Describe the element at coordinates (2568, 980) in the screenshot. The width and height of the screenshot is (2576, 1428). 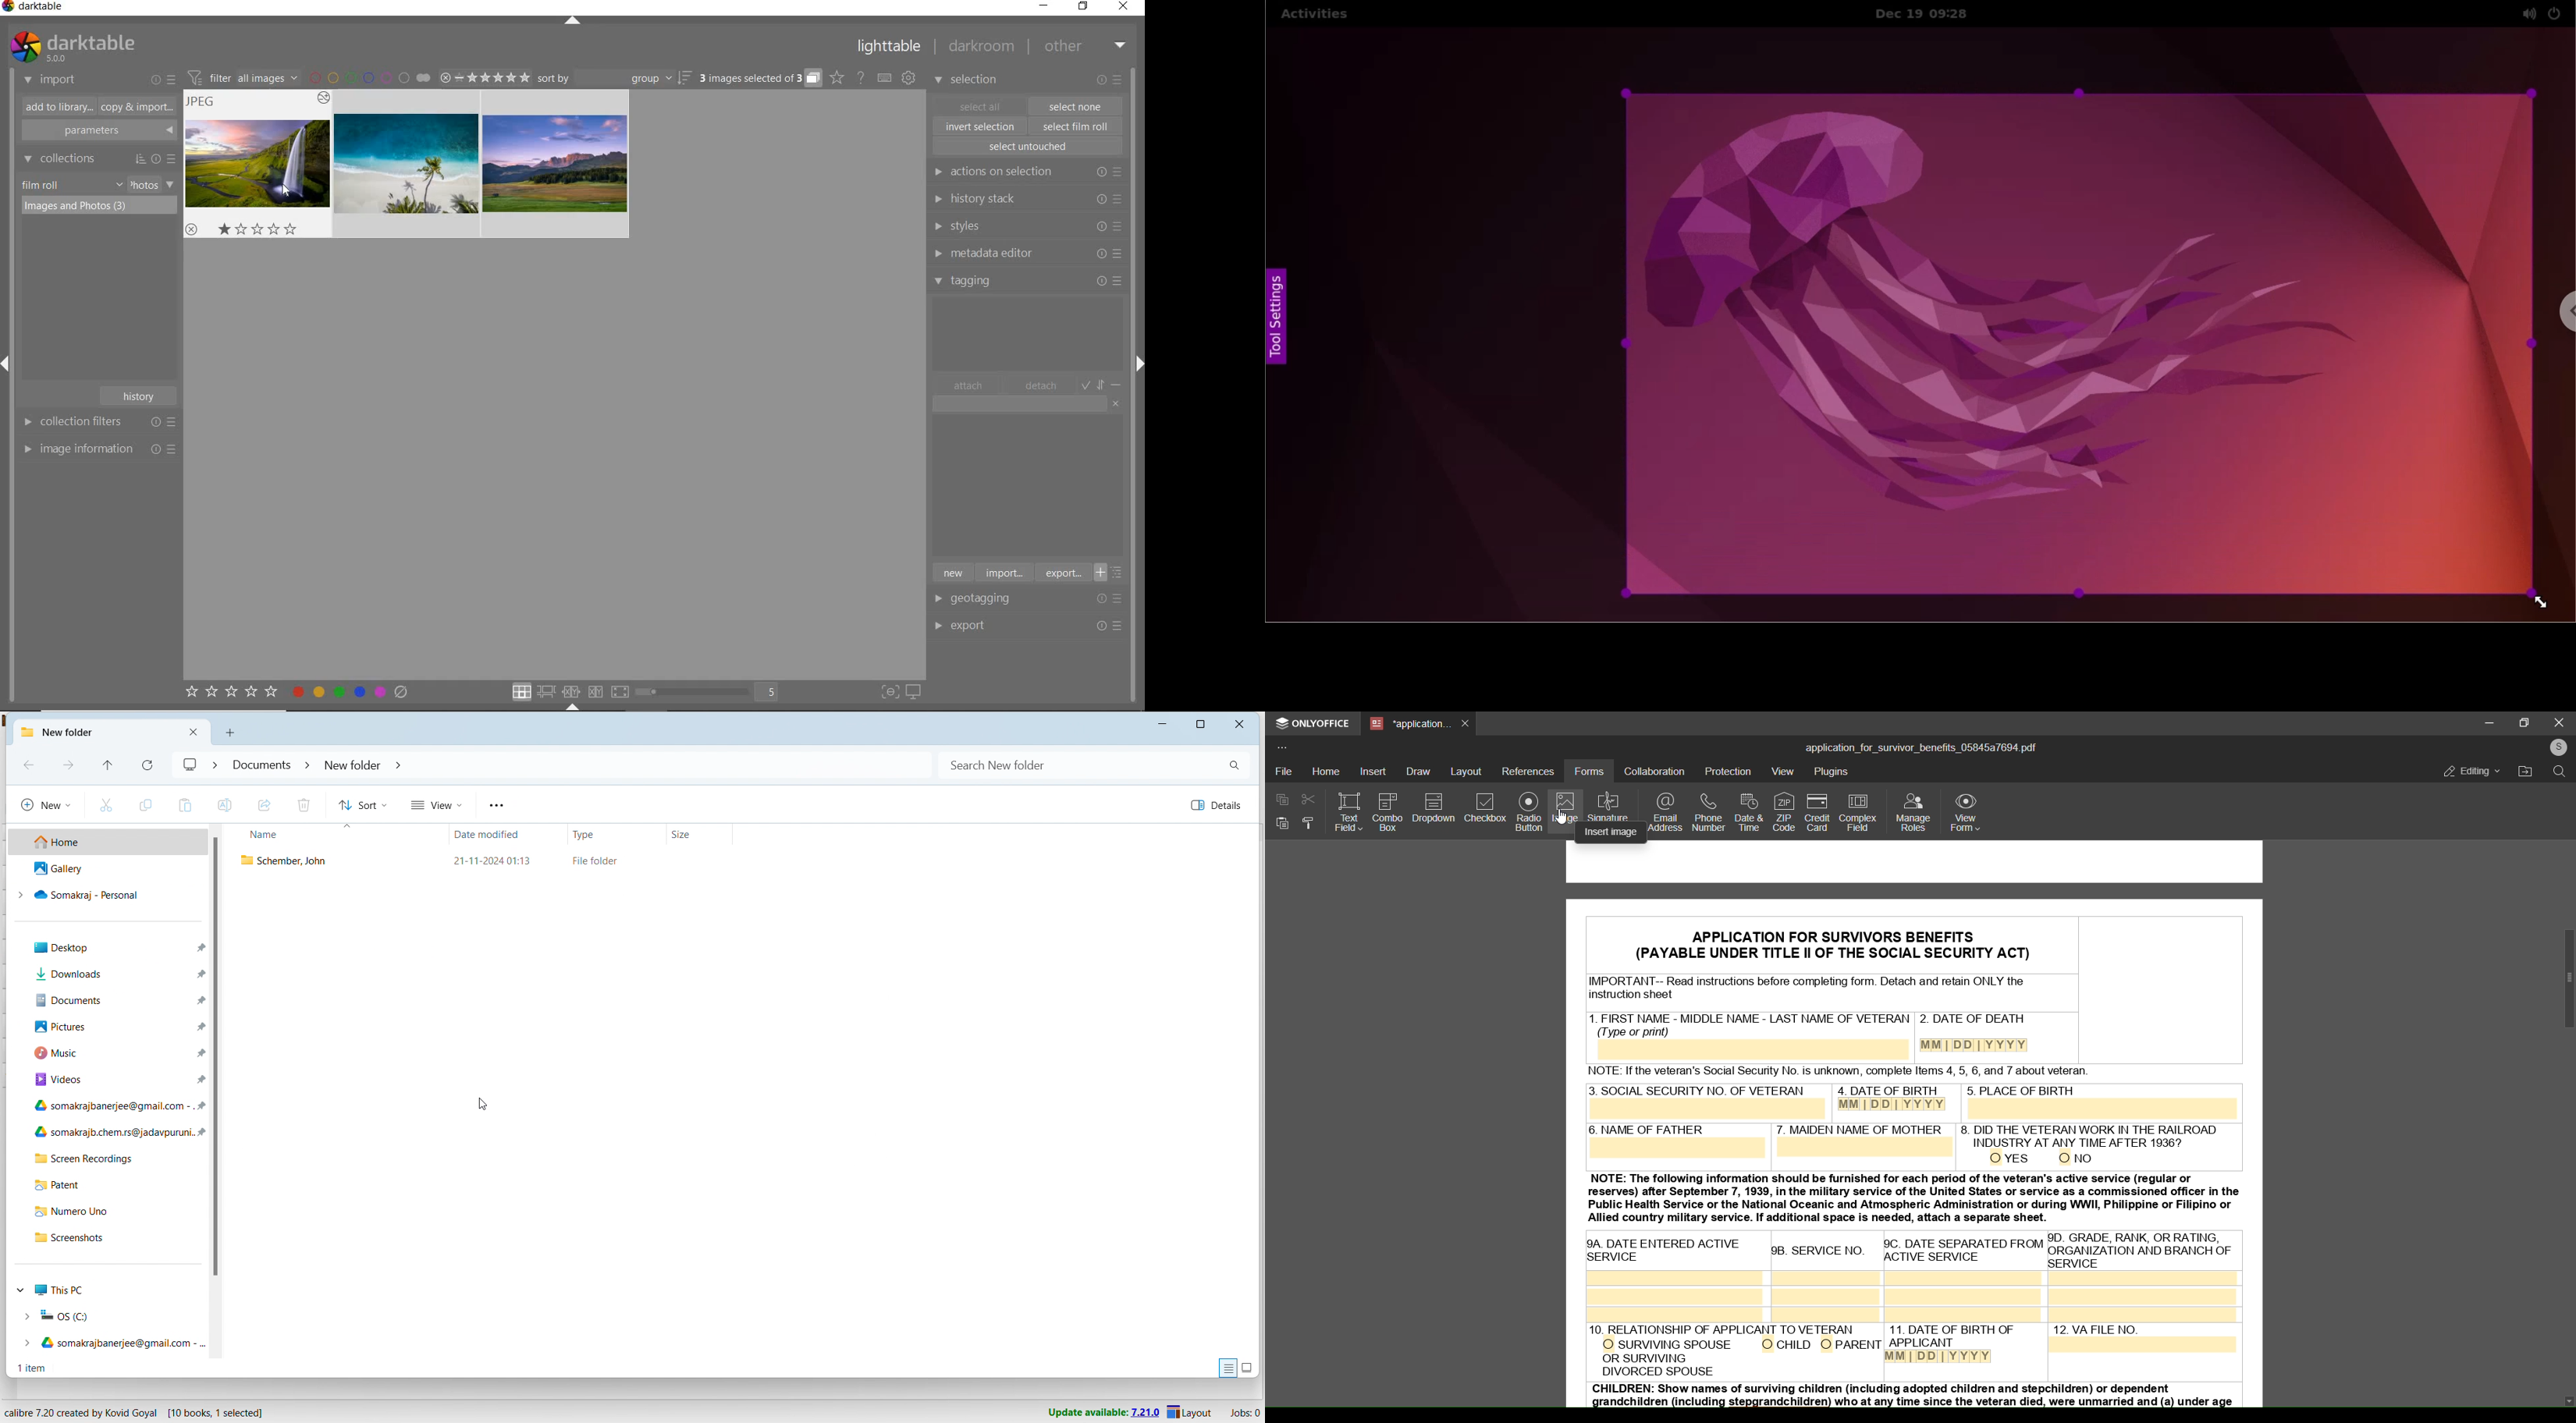
I see `scroll bar` at that location.